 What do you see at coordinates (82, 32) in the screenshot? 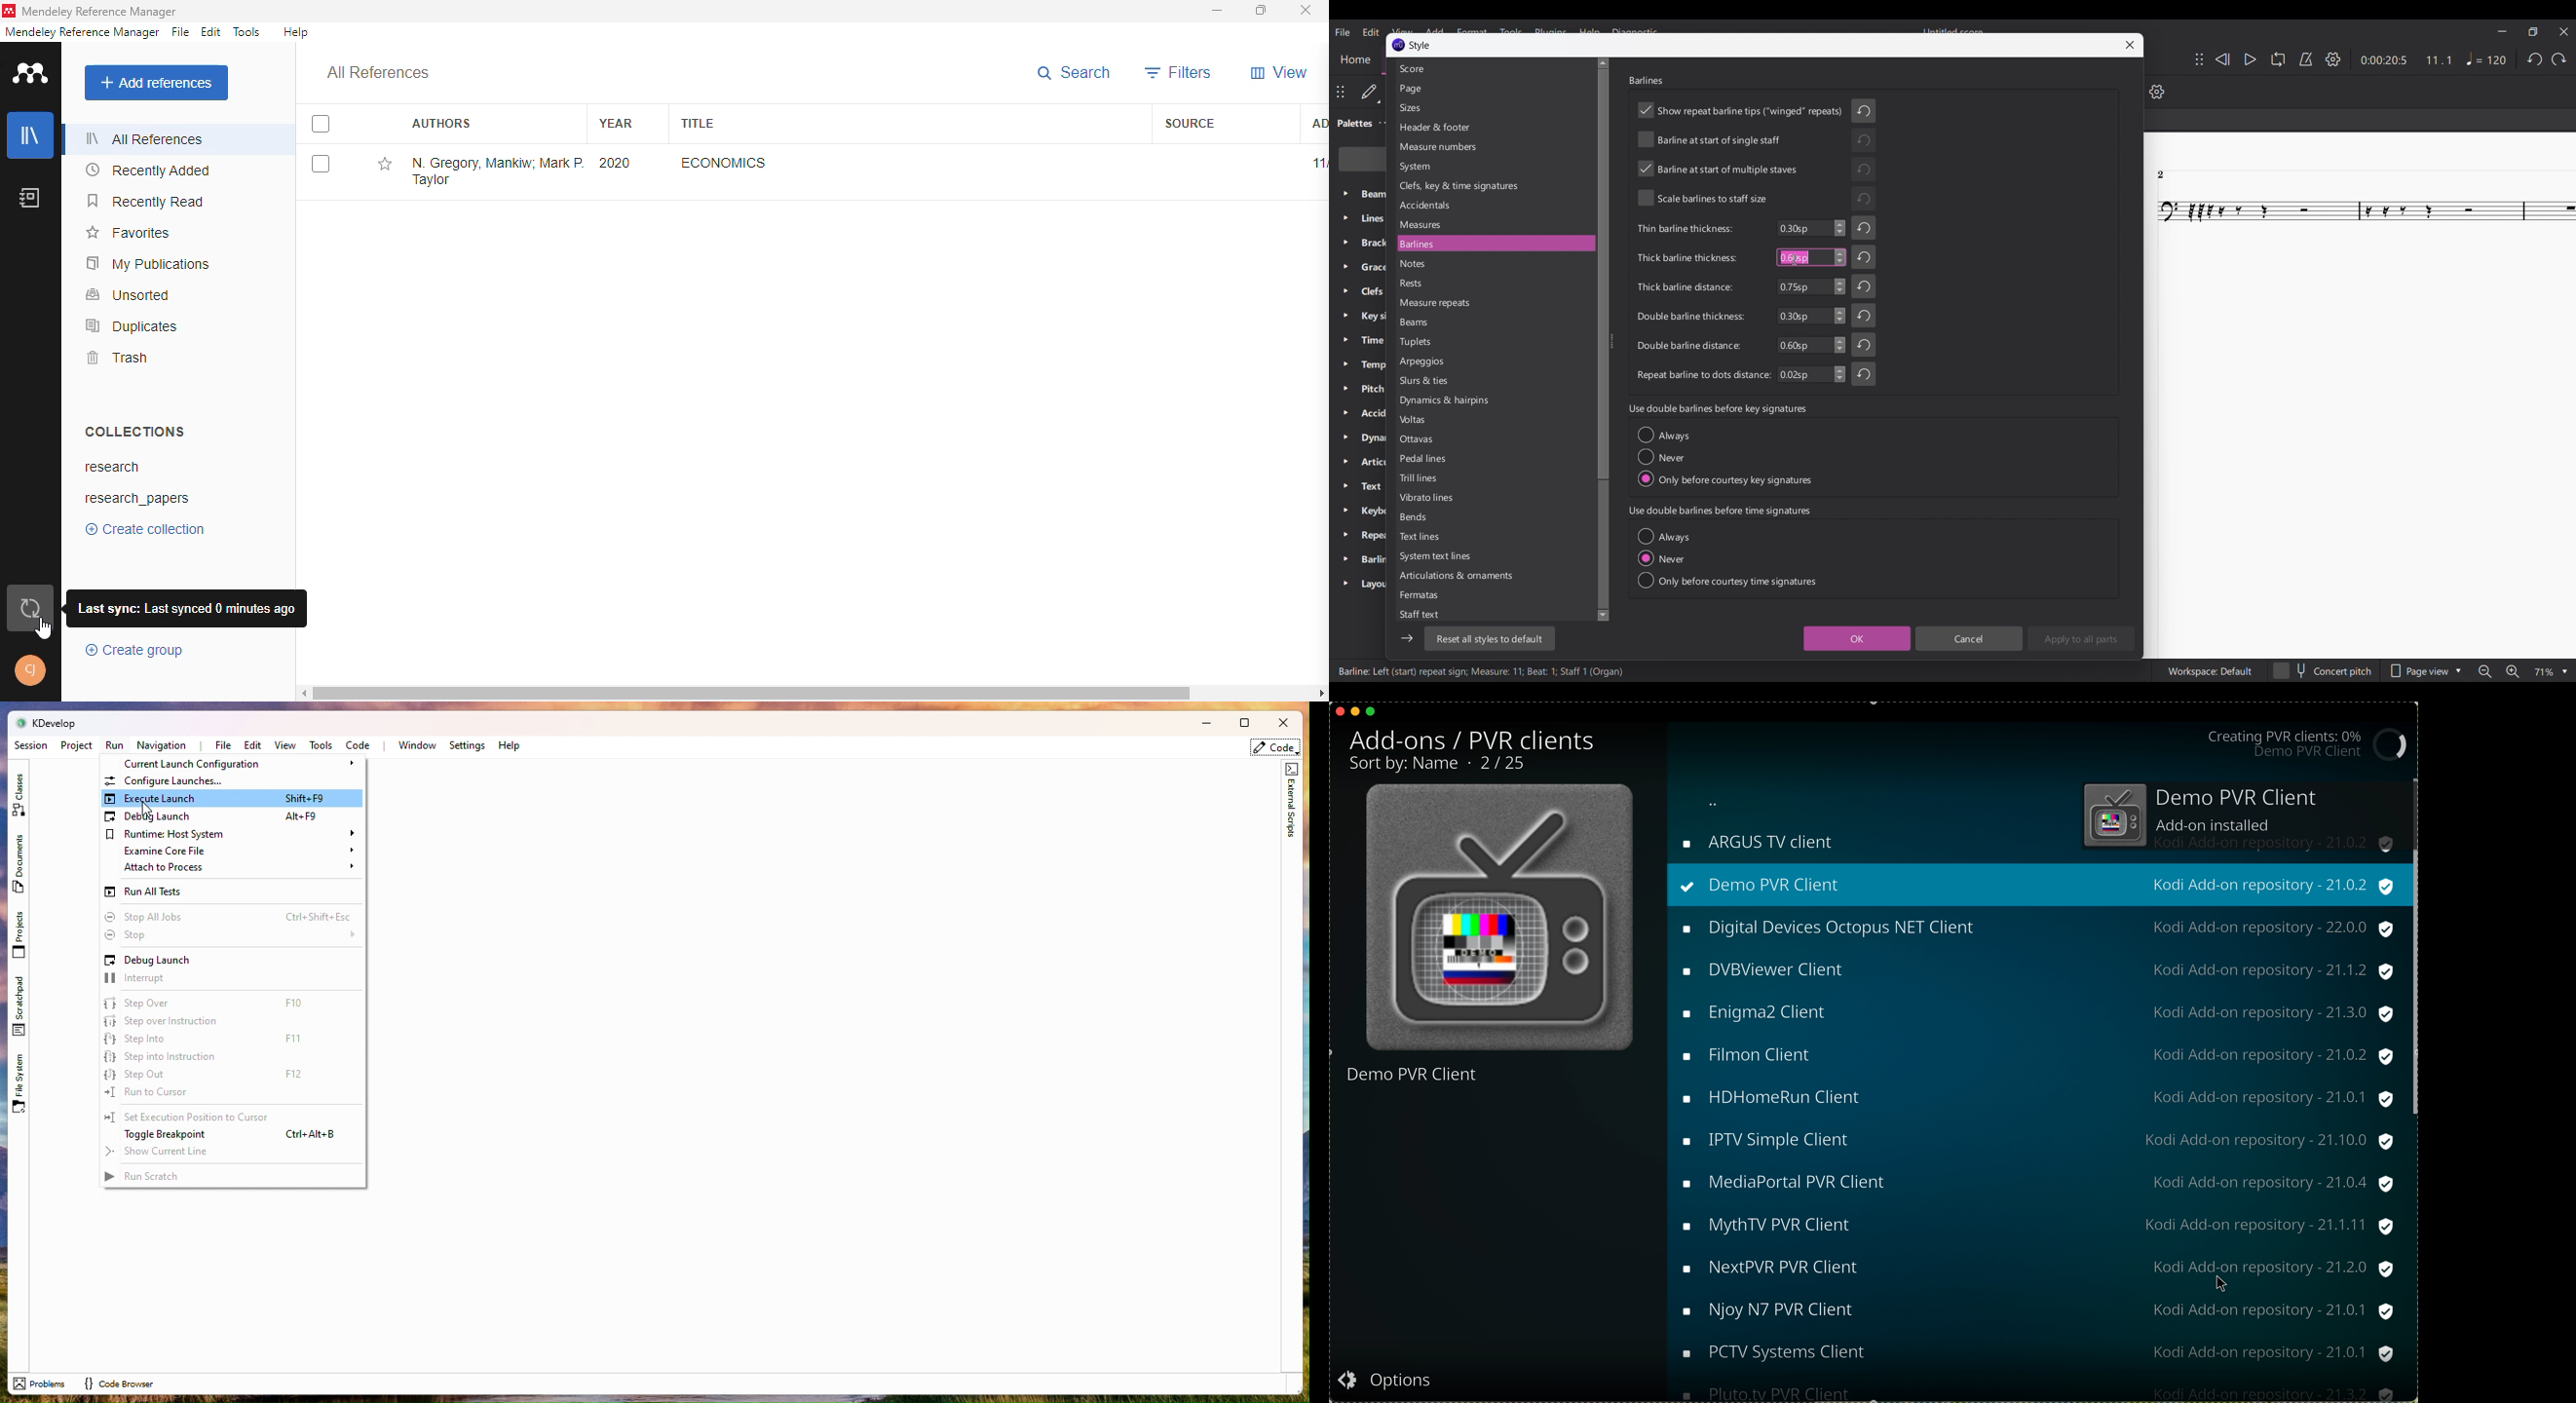
I see `mendeley reference manager` at bounding box center [82, 32].